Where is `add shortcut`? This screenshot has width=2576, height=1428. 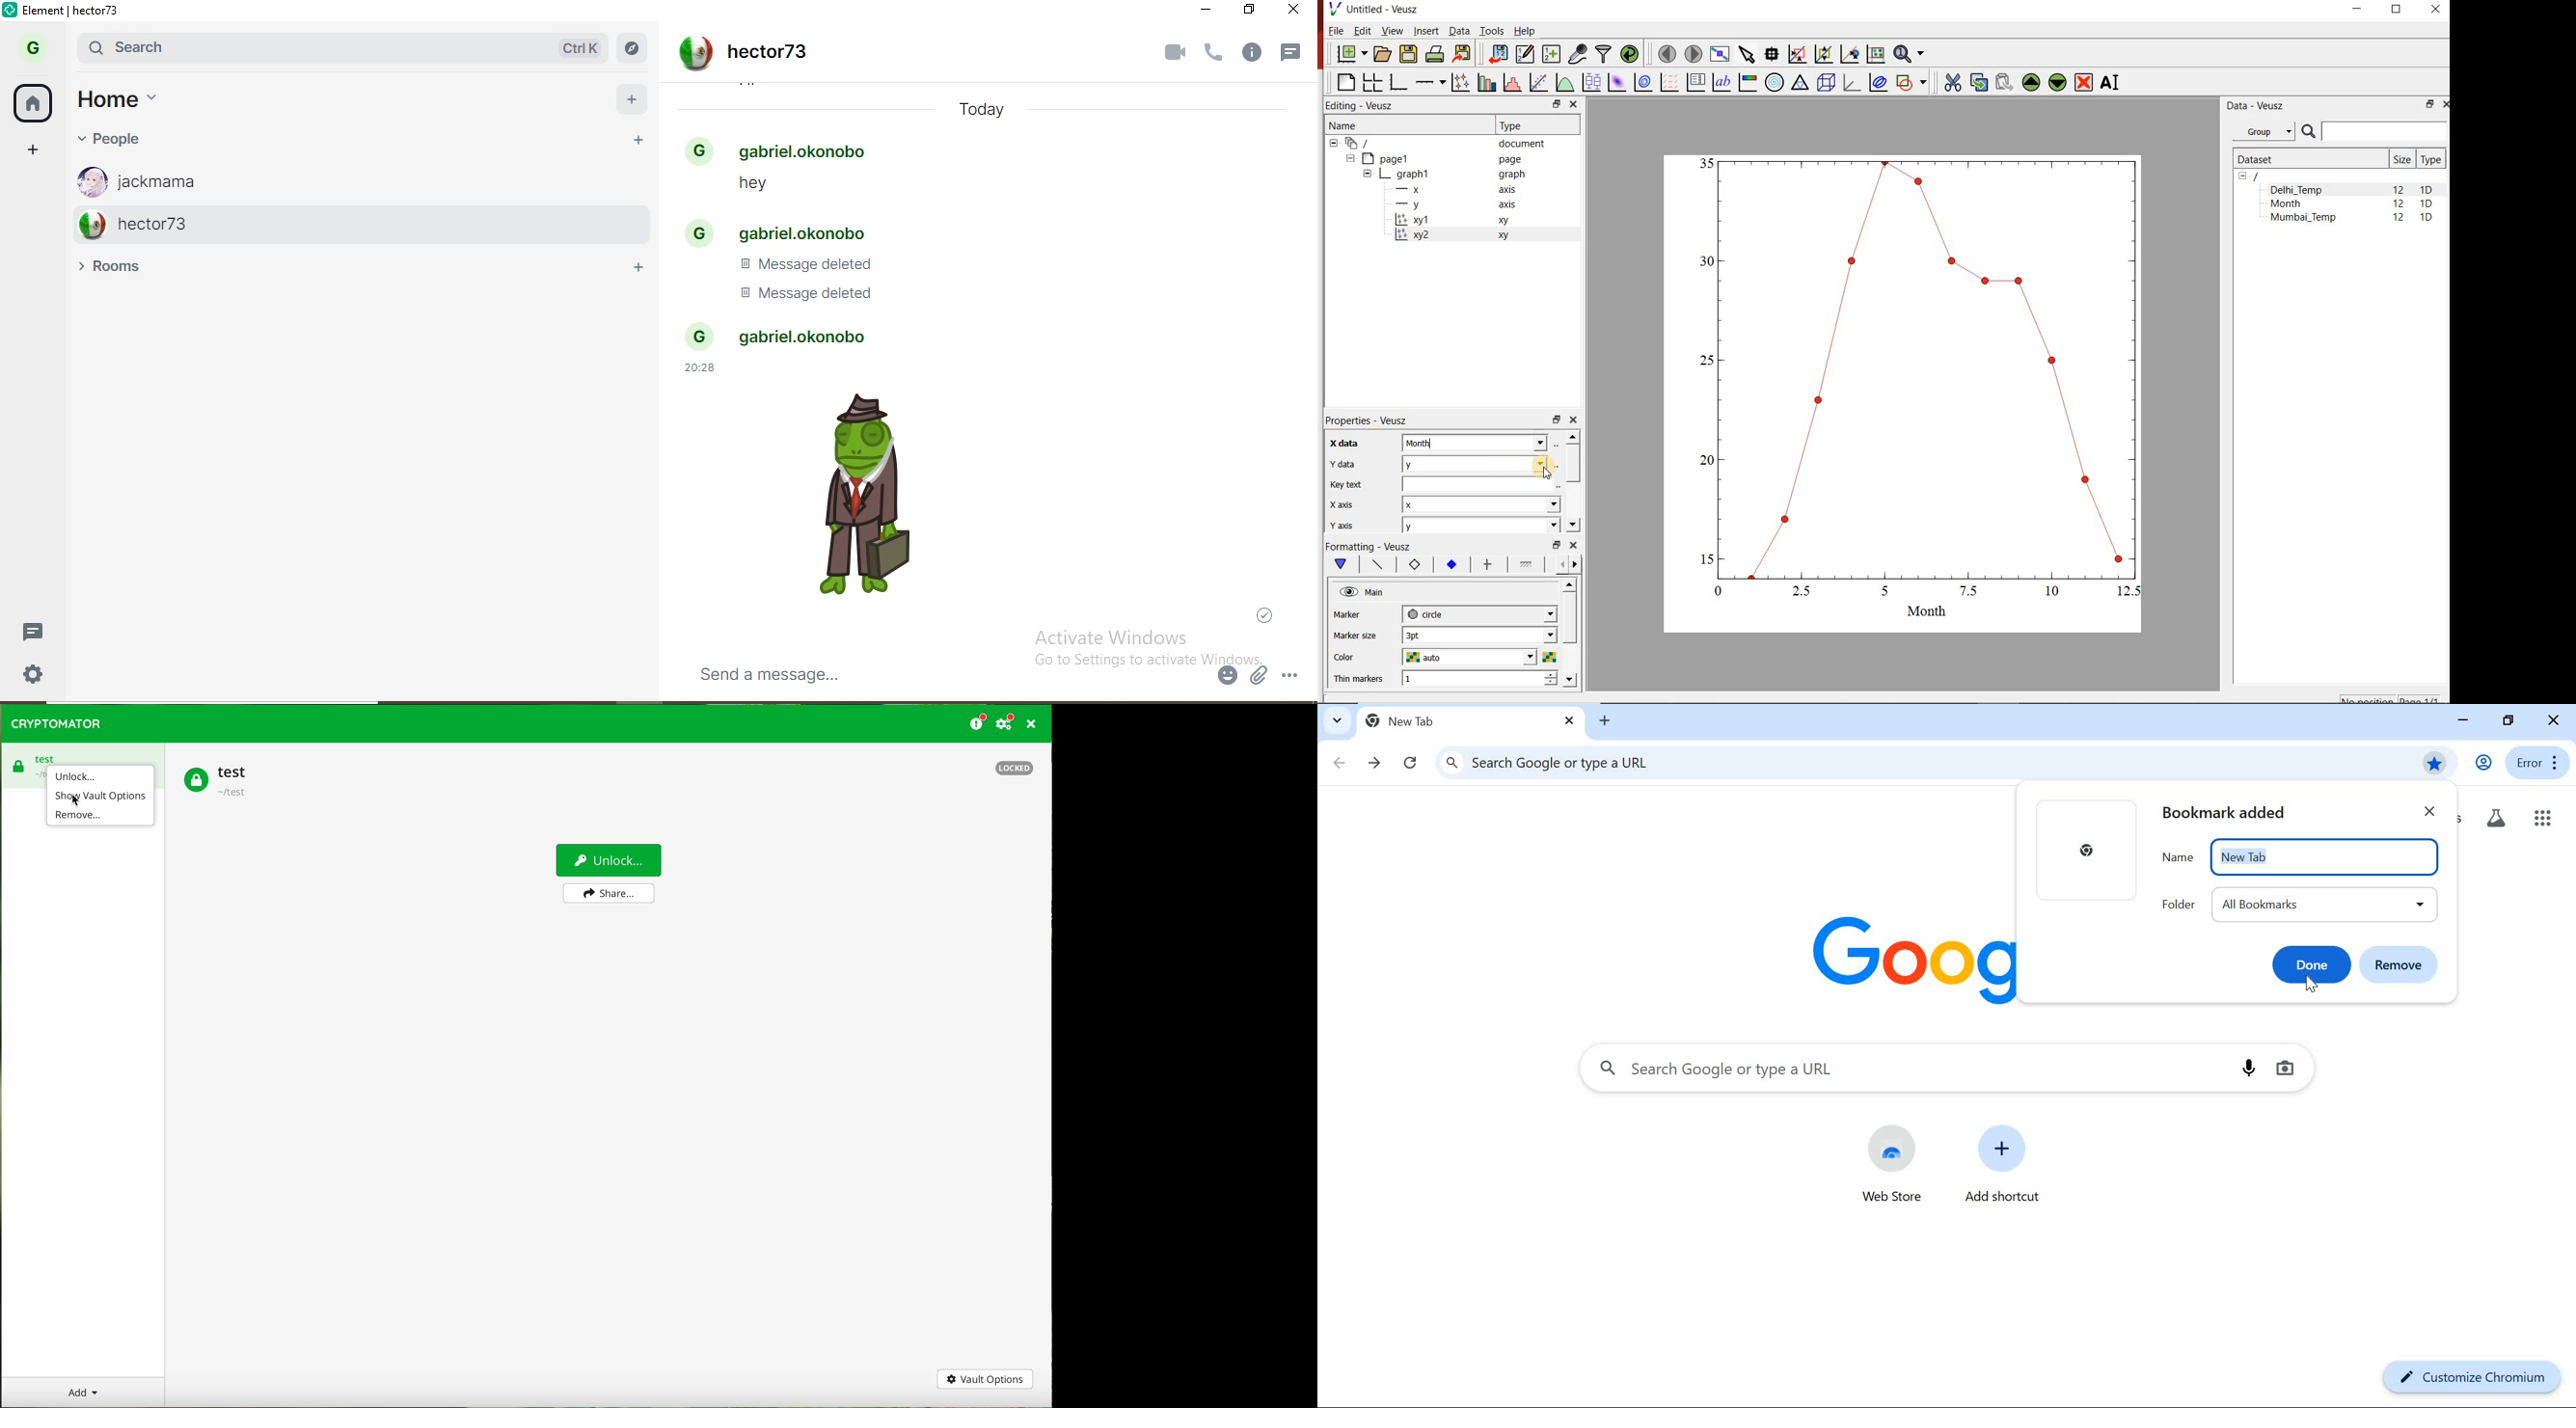 add shortcut is located at coordinates (2001, 1164).